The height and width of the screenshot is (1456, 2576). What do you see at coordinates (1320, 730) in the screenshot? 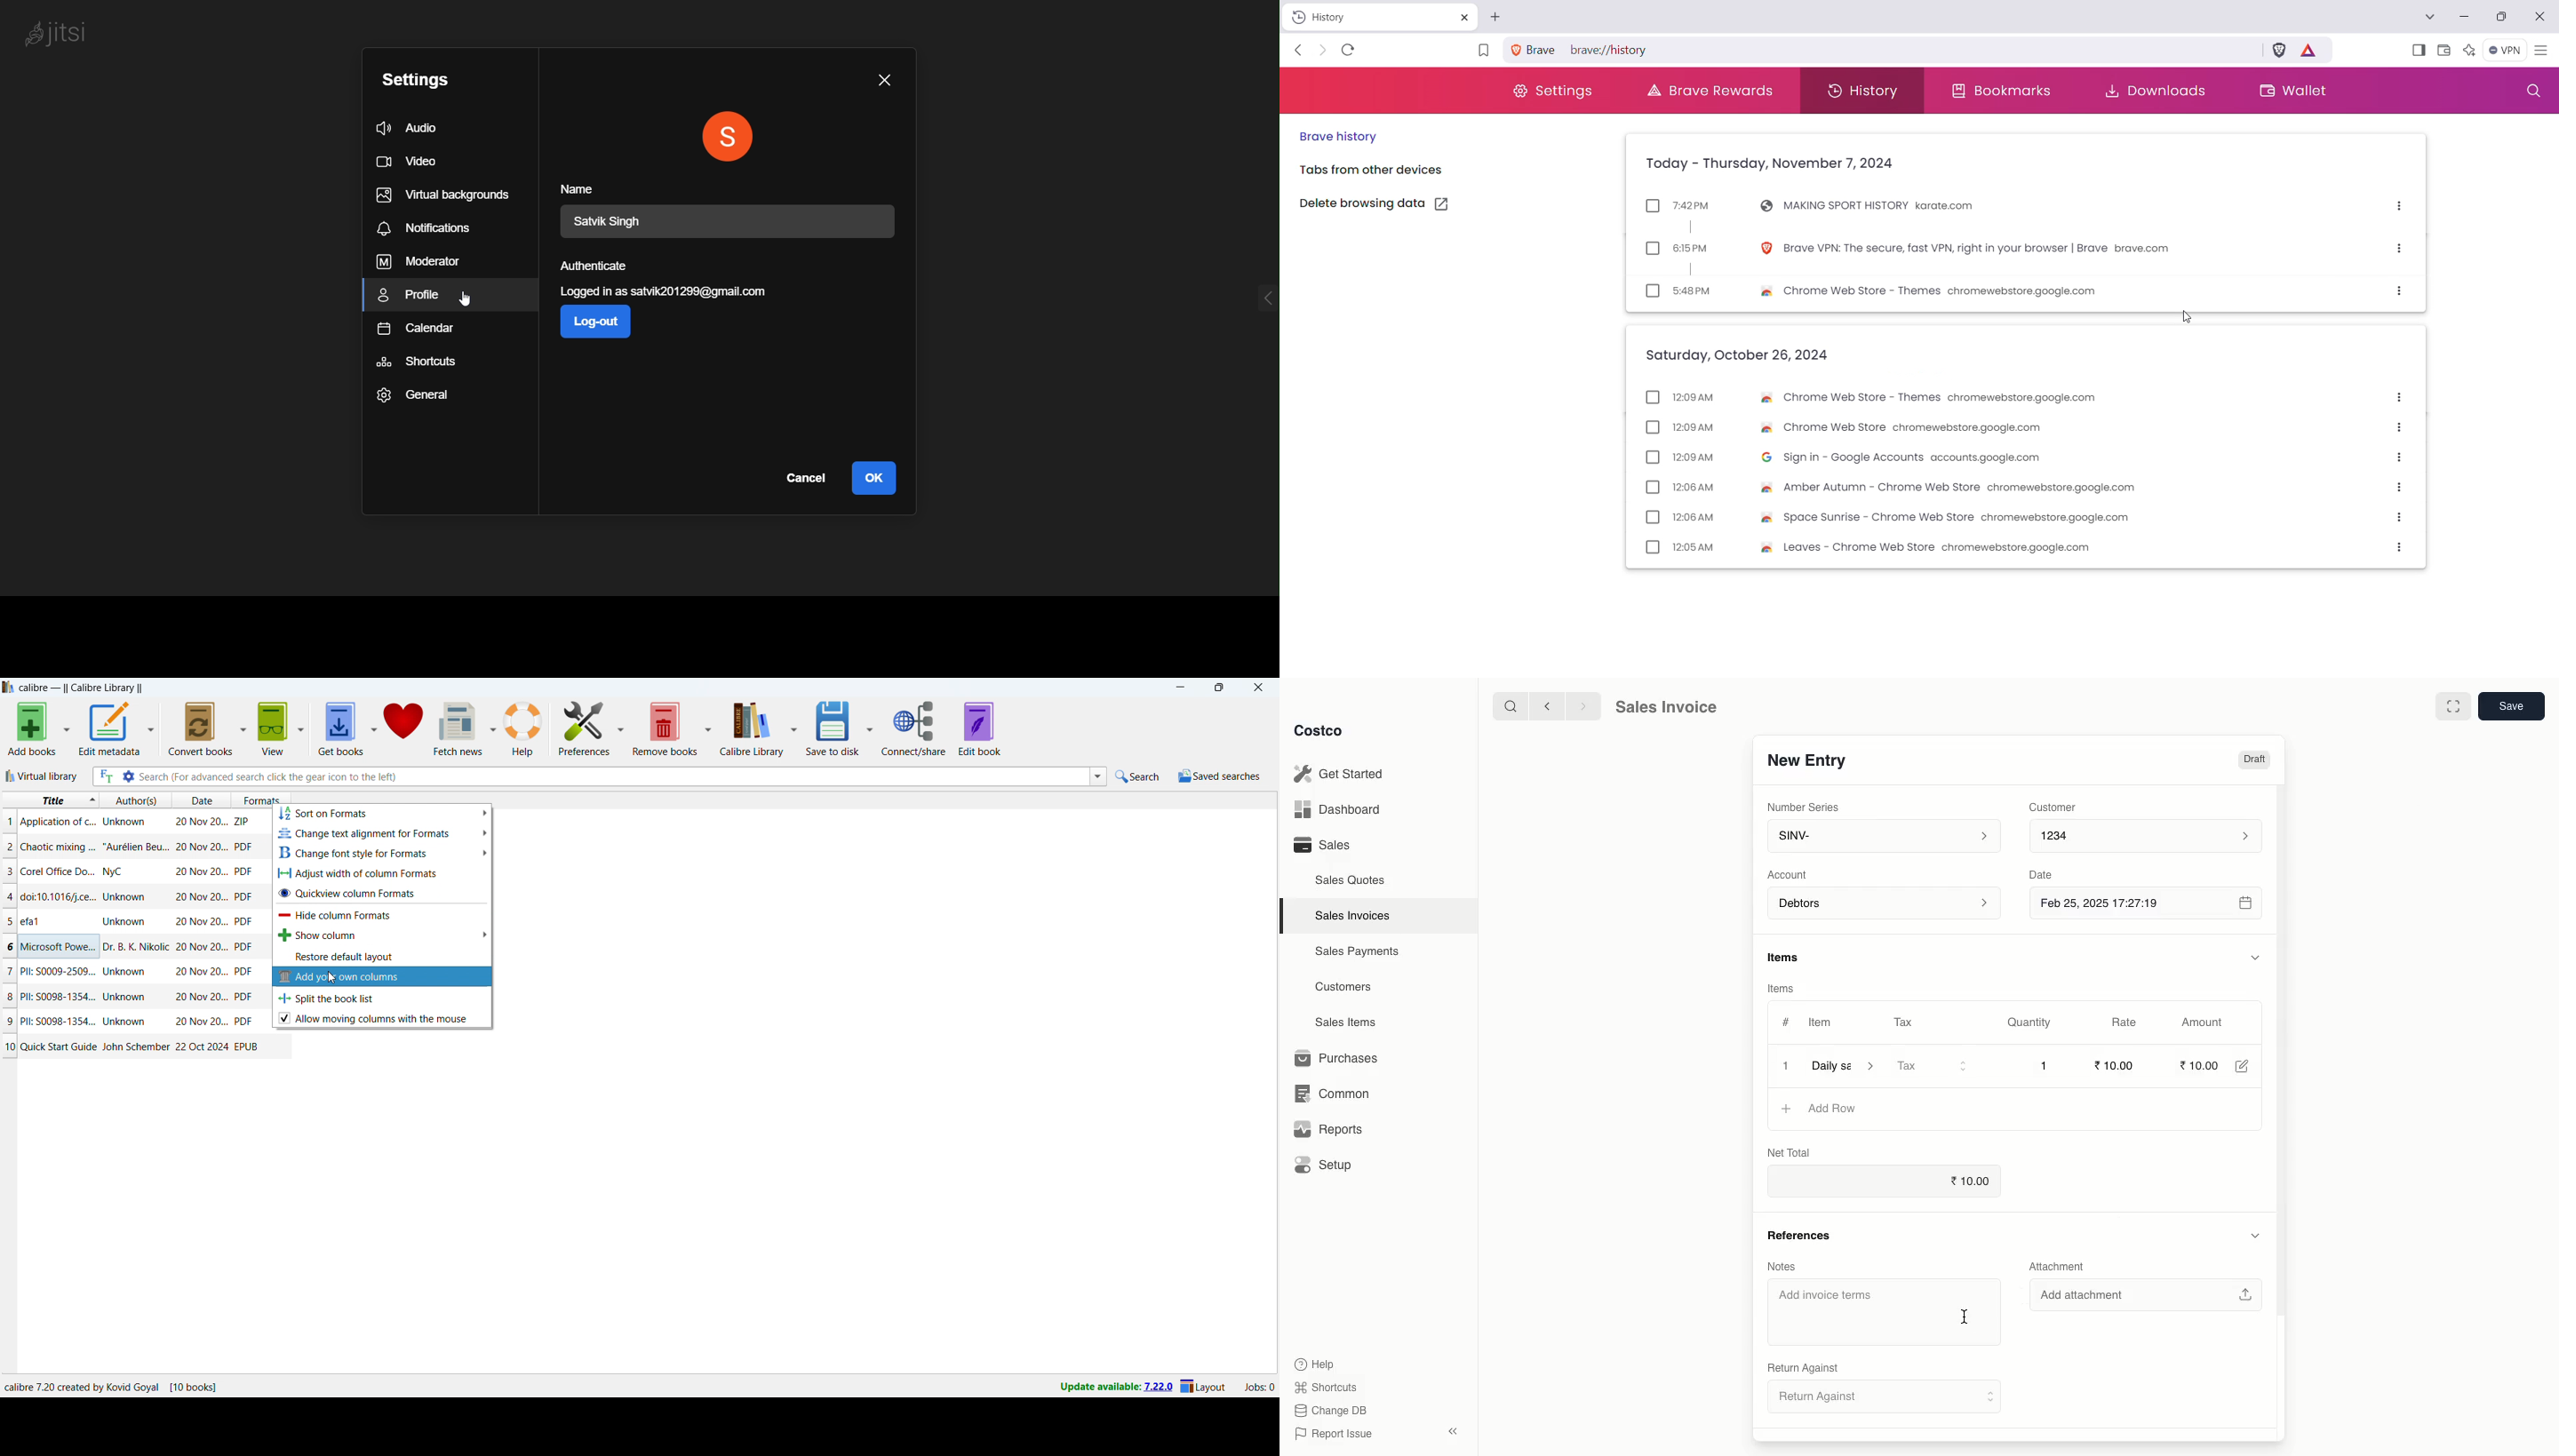
I see `Costco` at bounding box center [1320, 730].